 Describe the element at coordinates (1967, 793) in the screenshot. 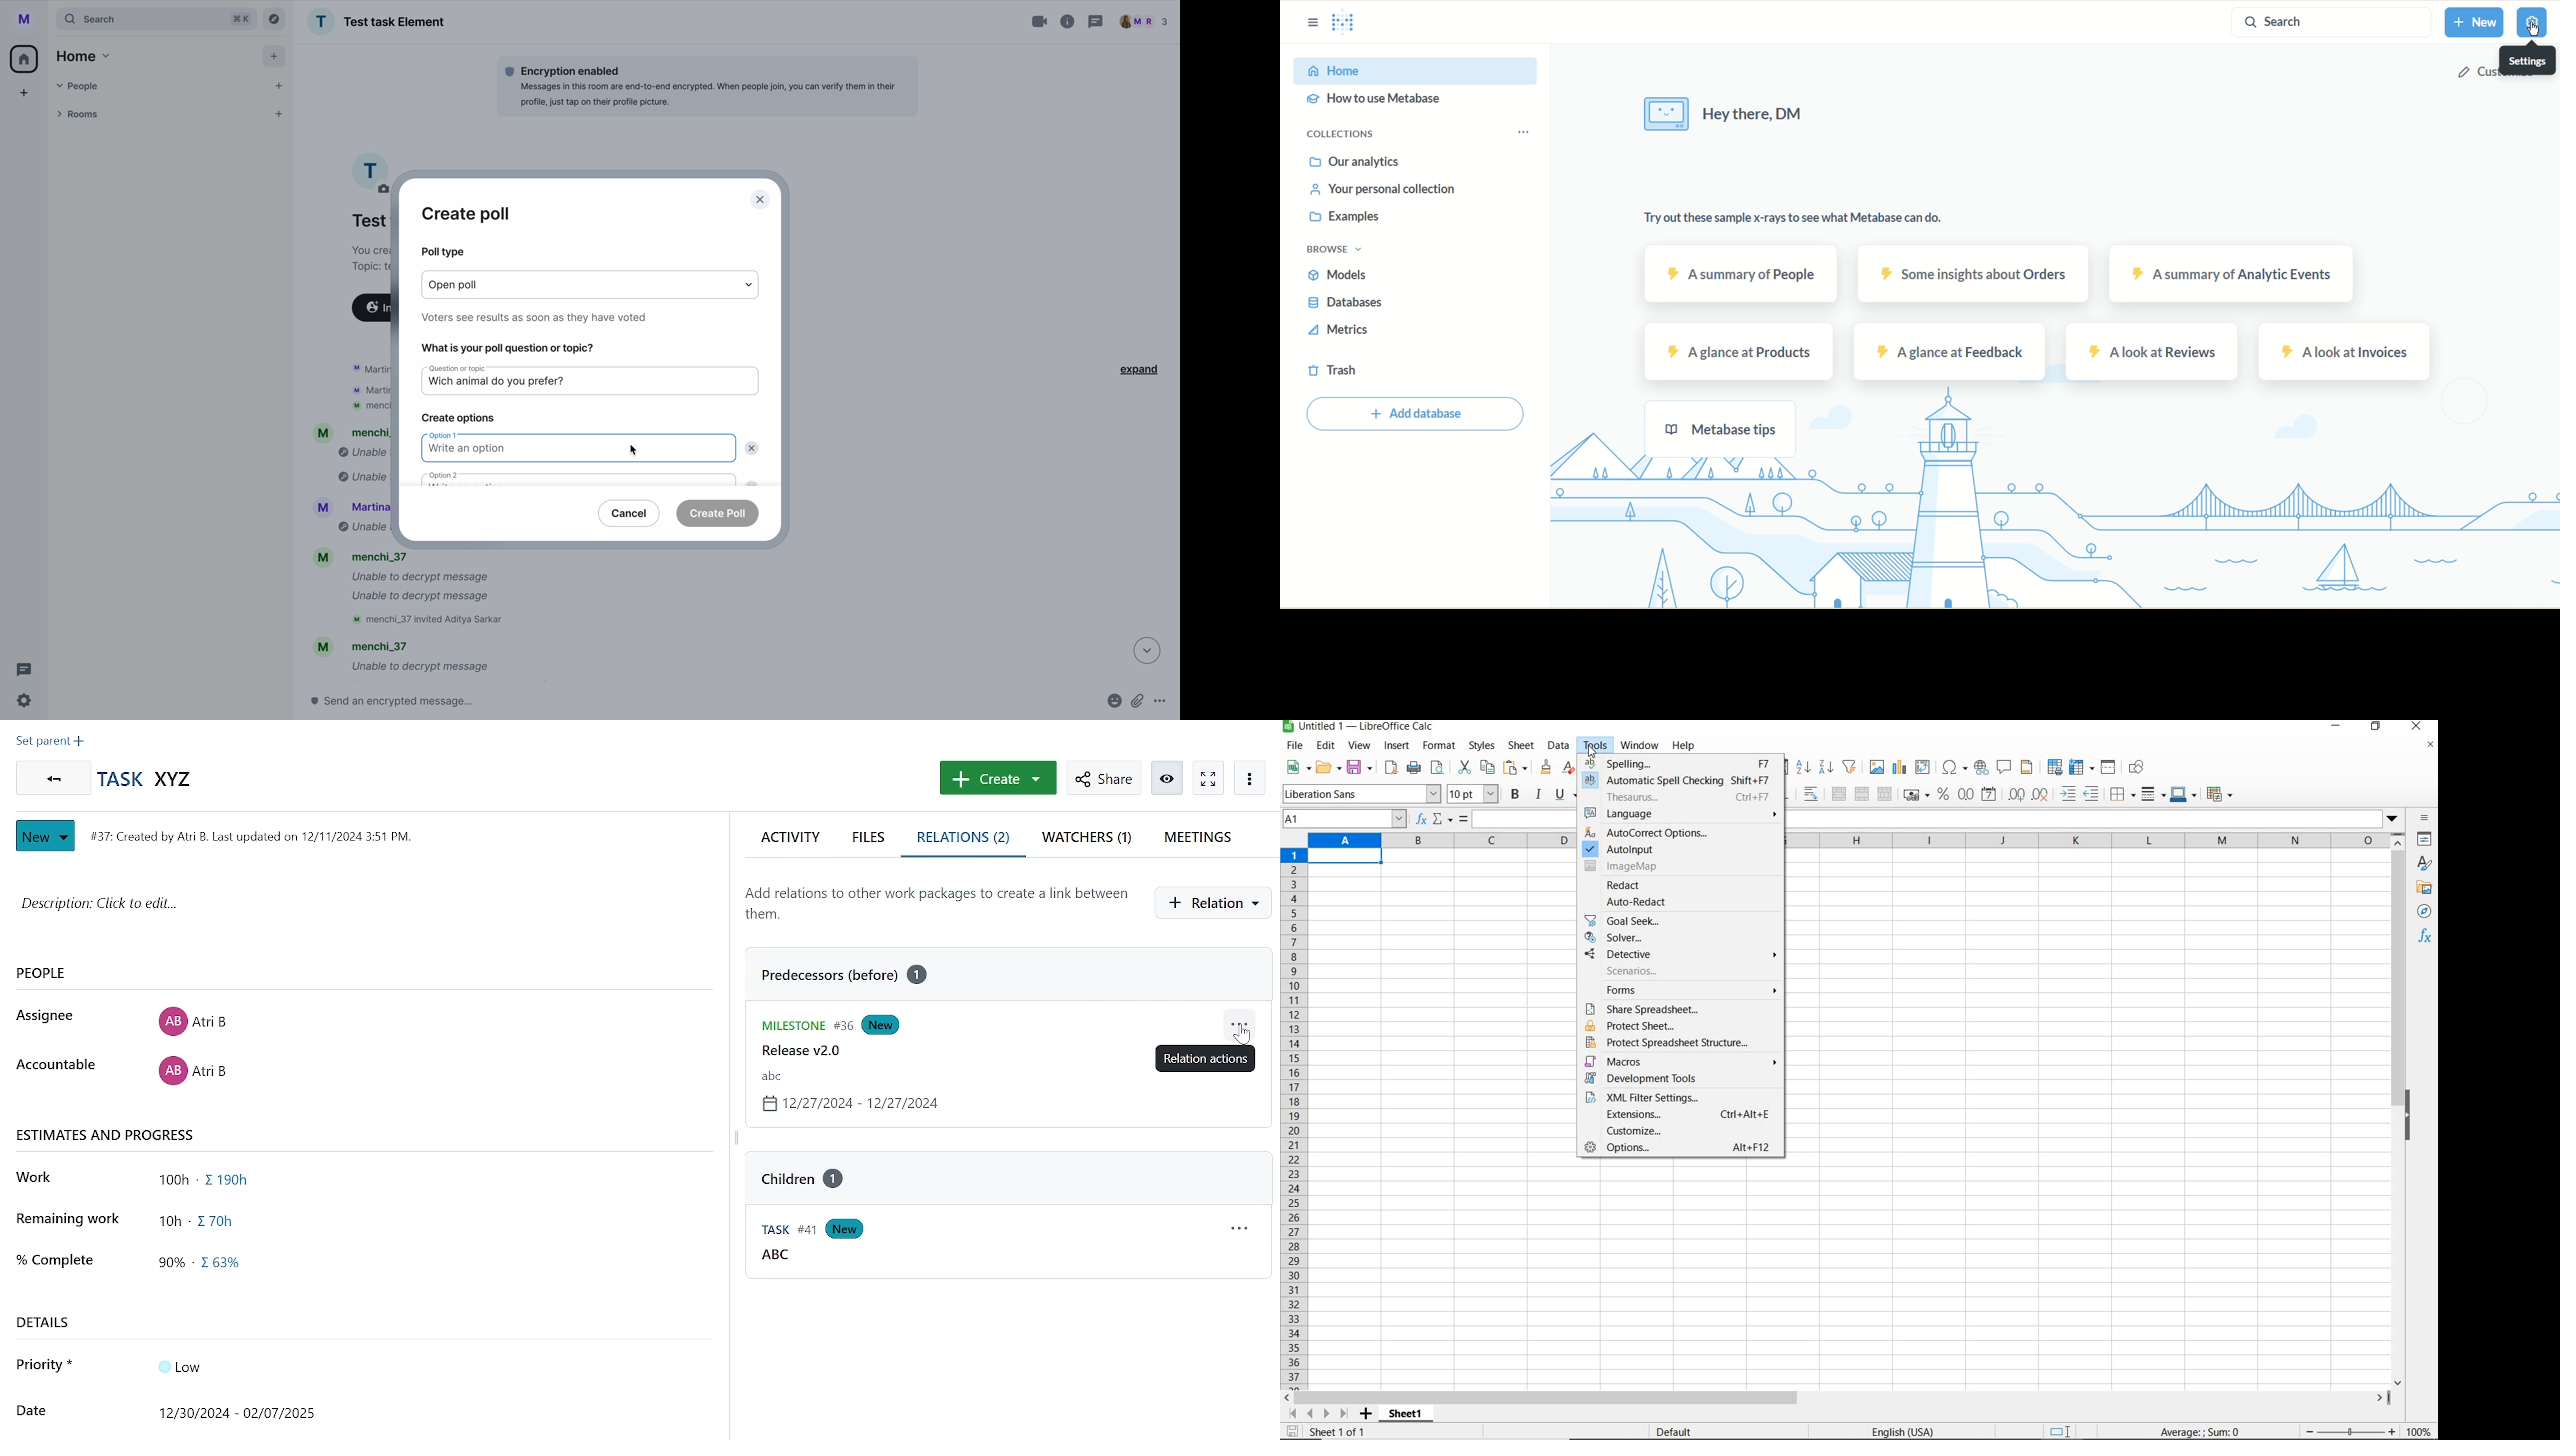

I see `format as number` at that location.